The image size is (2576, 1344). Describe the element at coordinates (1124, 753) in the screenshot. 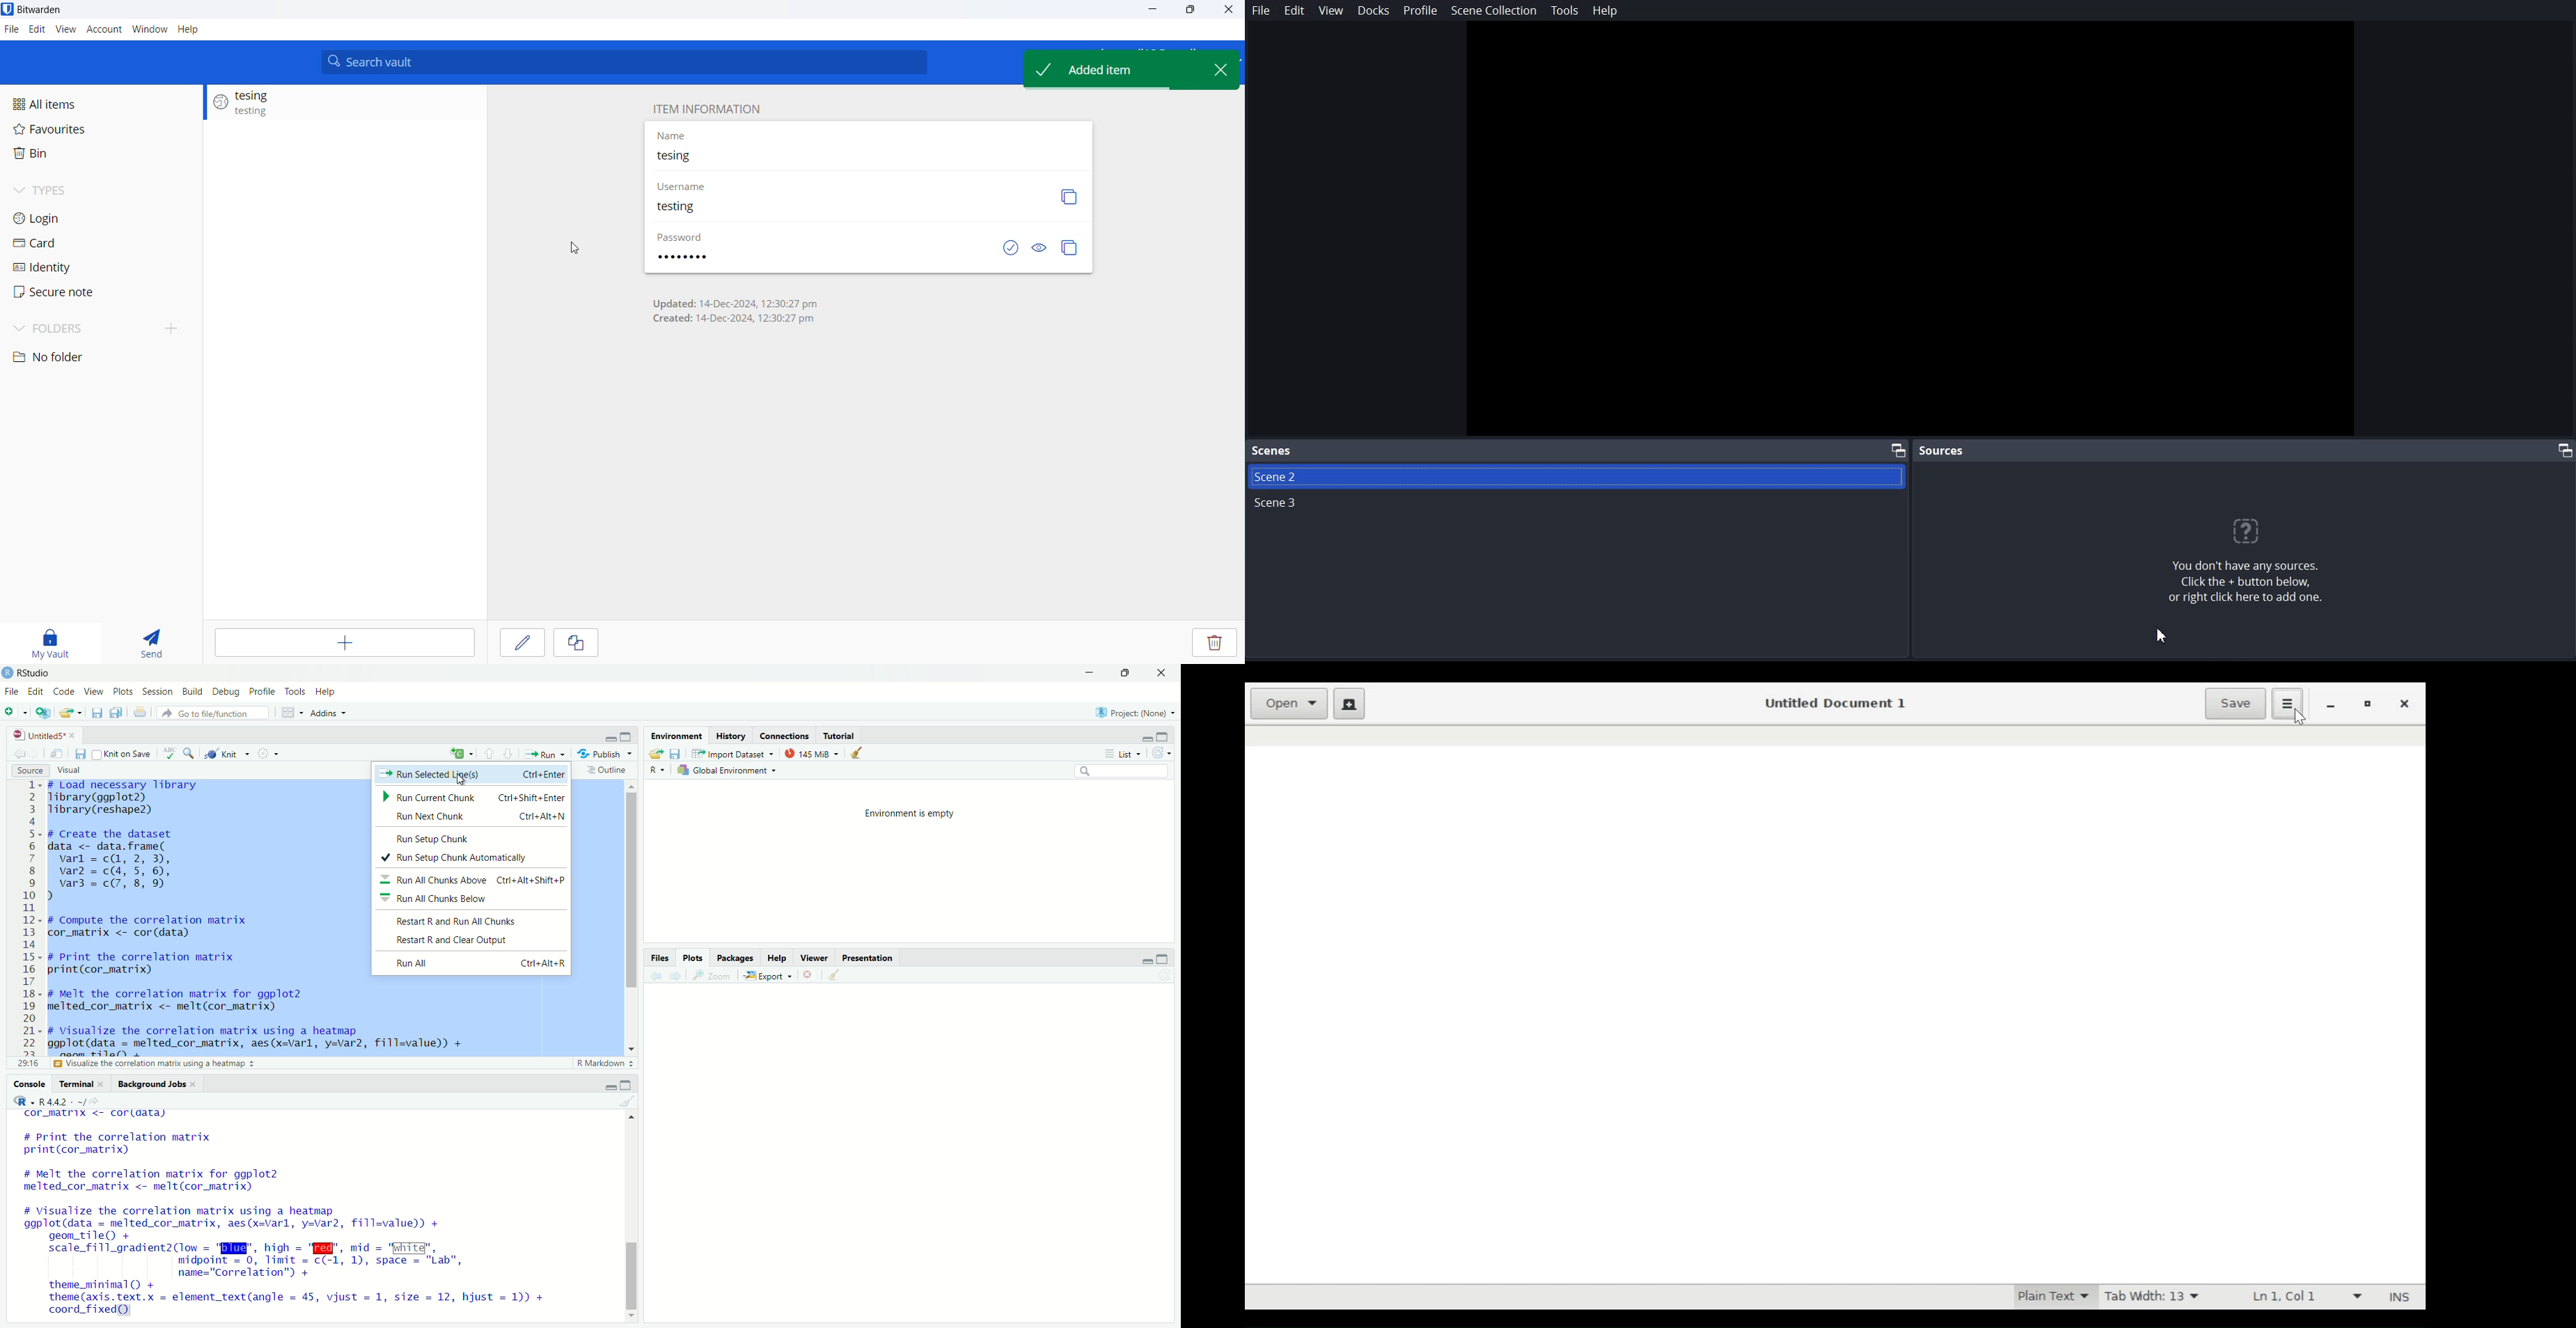

I see `list` at that location.